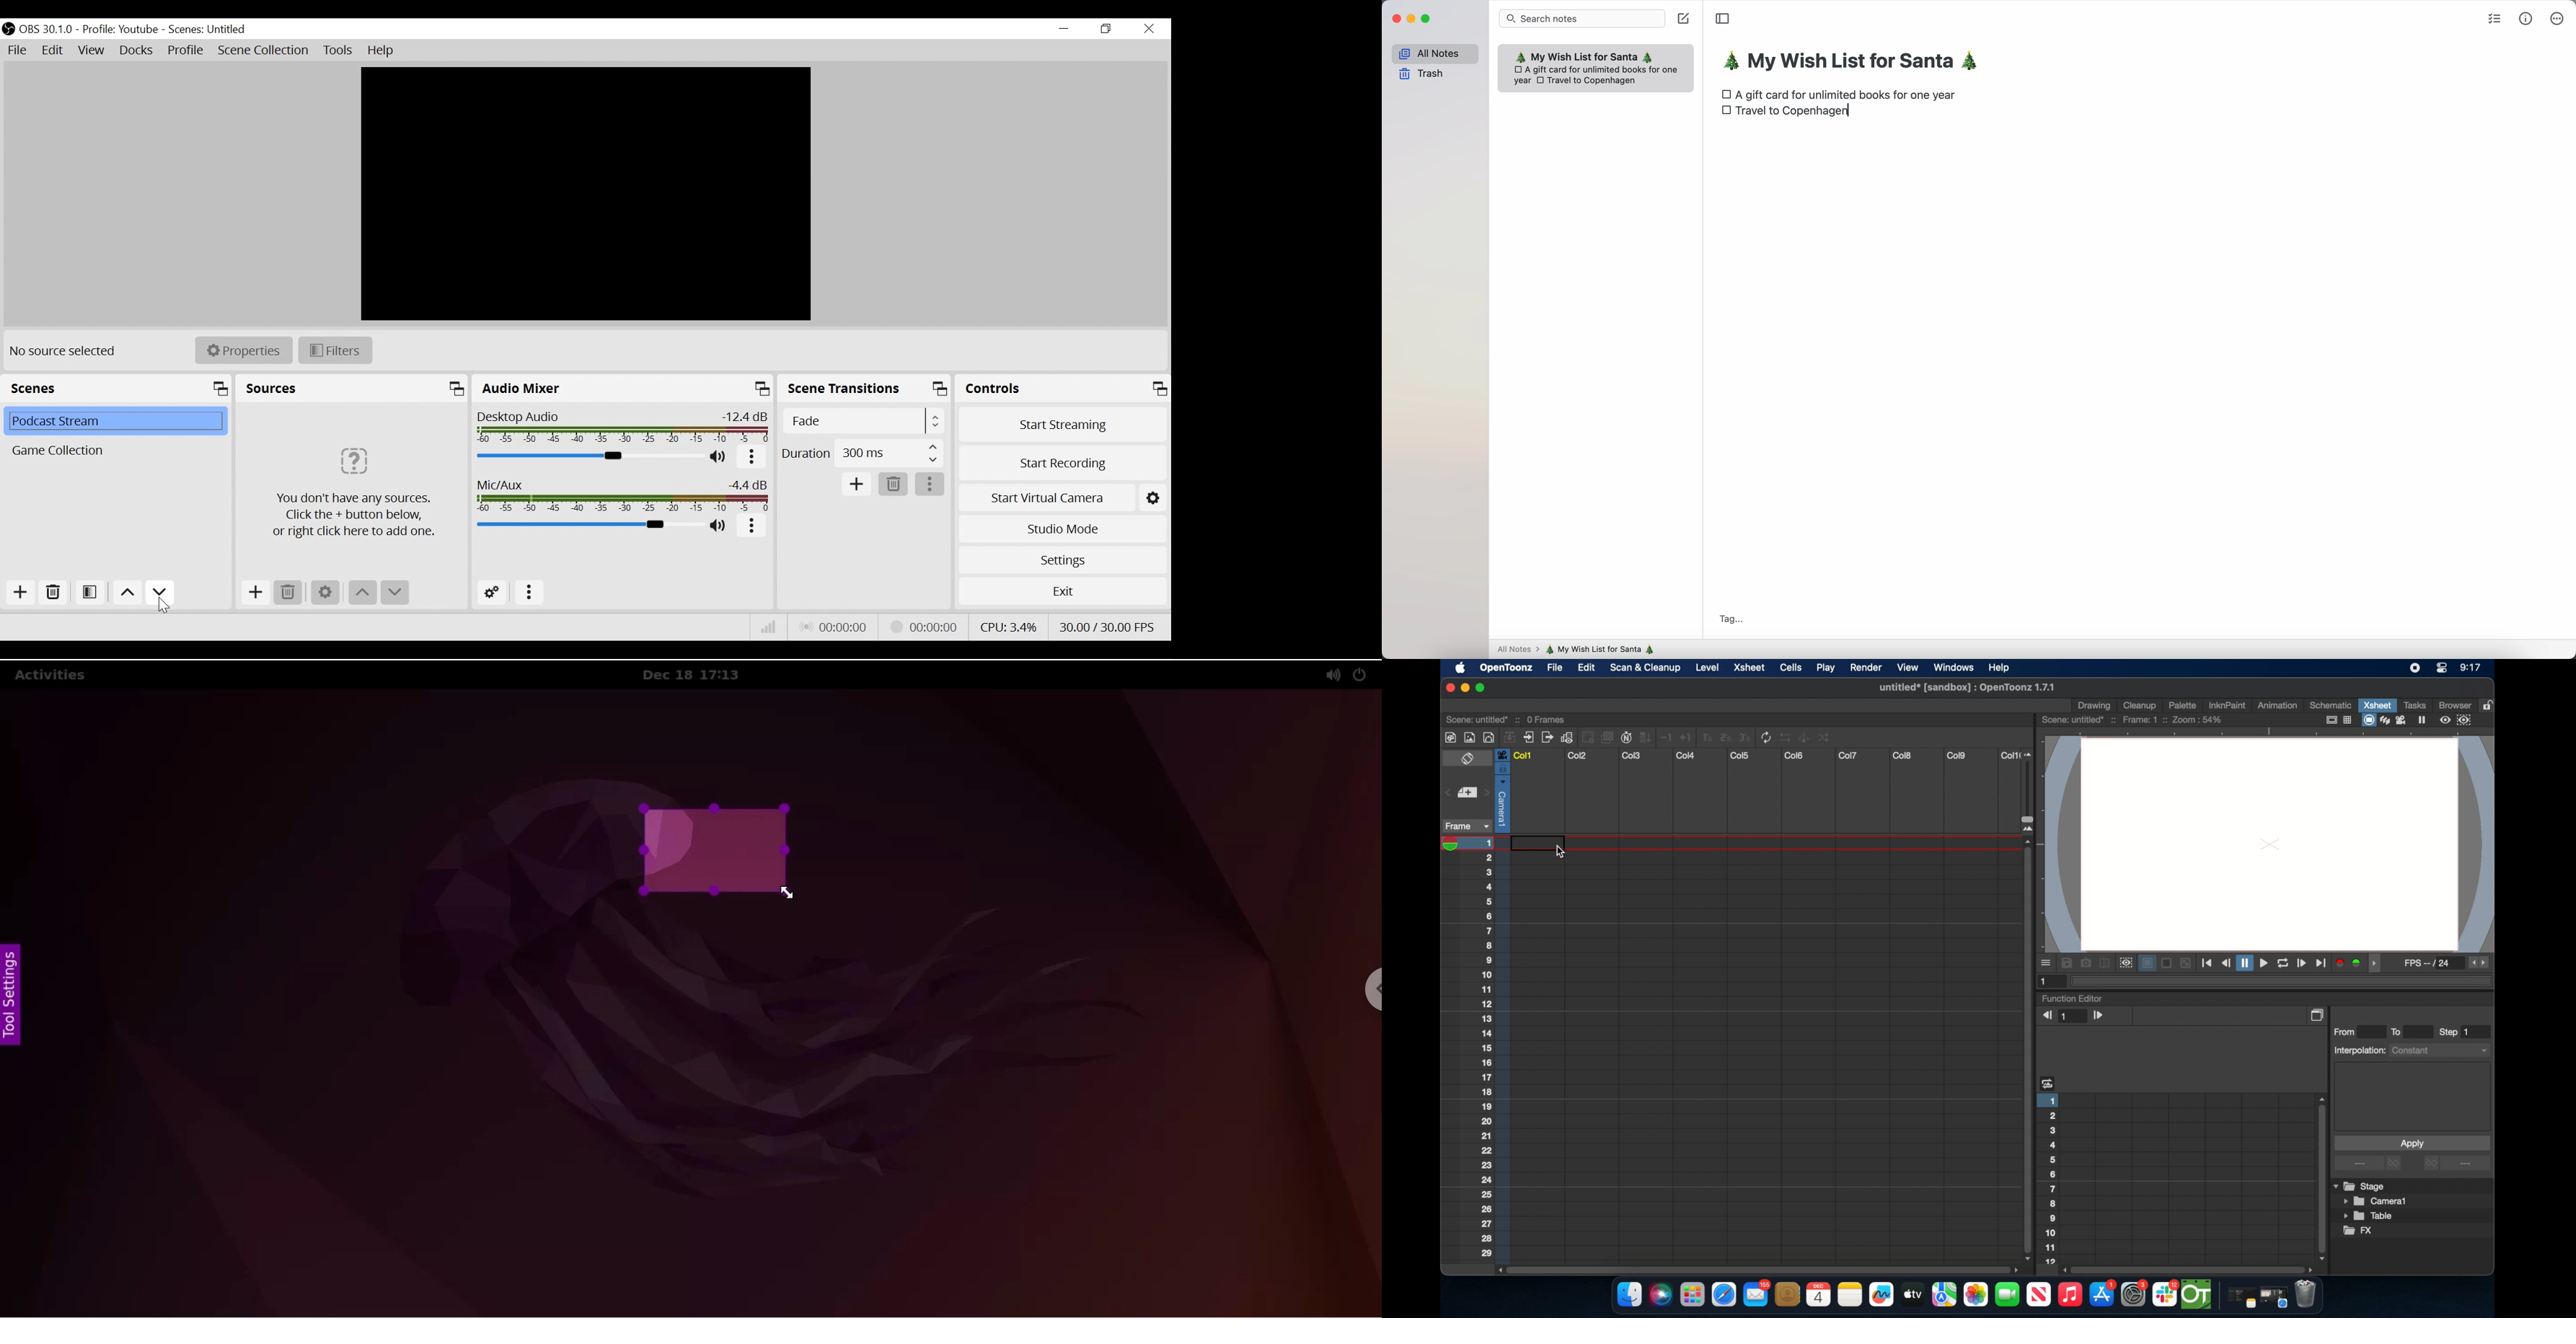 The width and height of the screenshot is (2576, 1344). Describe the element at coordinates (1583, 18) in the screenshot. I see `search bar` at that location.